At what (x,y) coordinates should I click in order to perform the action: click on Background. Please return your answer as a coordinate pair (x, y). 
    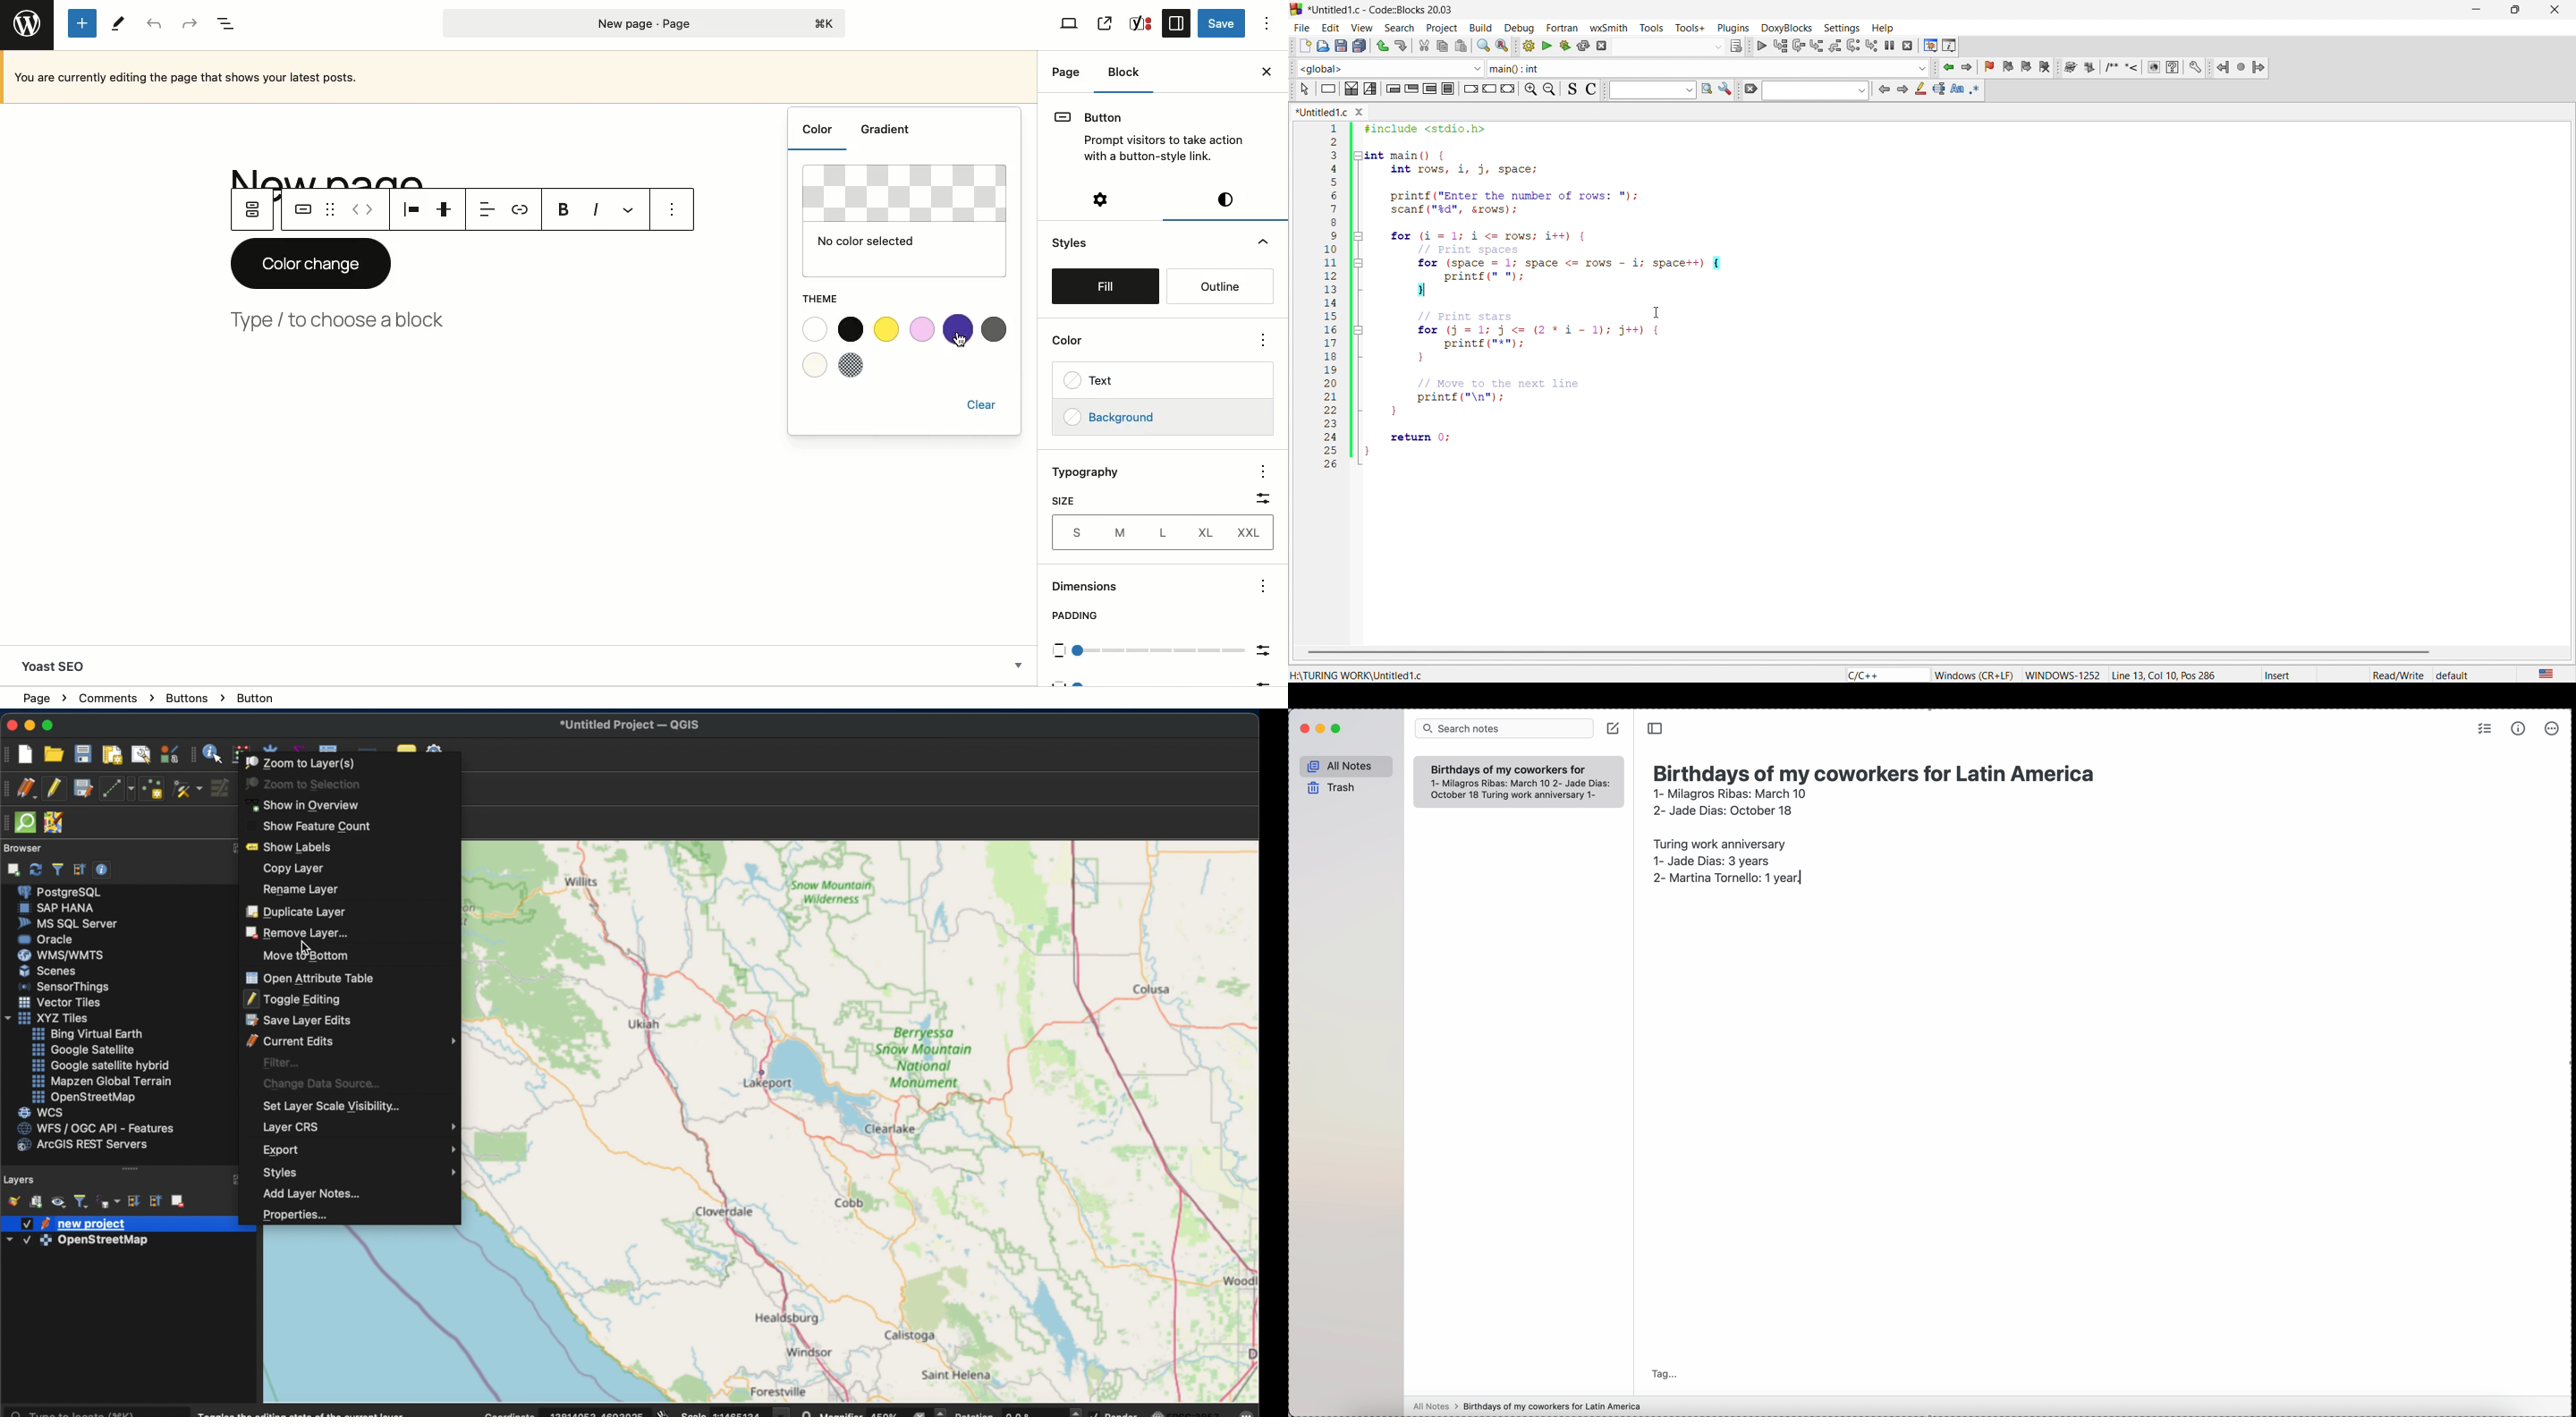
    Looking at the image, I should click on (1166, 419).